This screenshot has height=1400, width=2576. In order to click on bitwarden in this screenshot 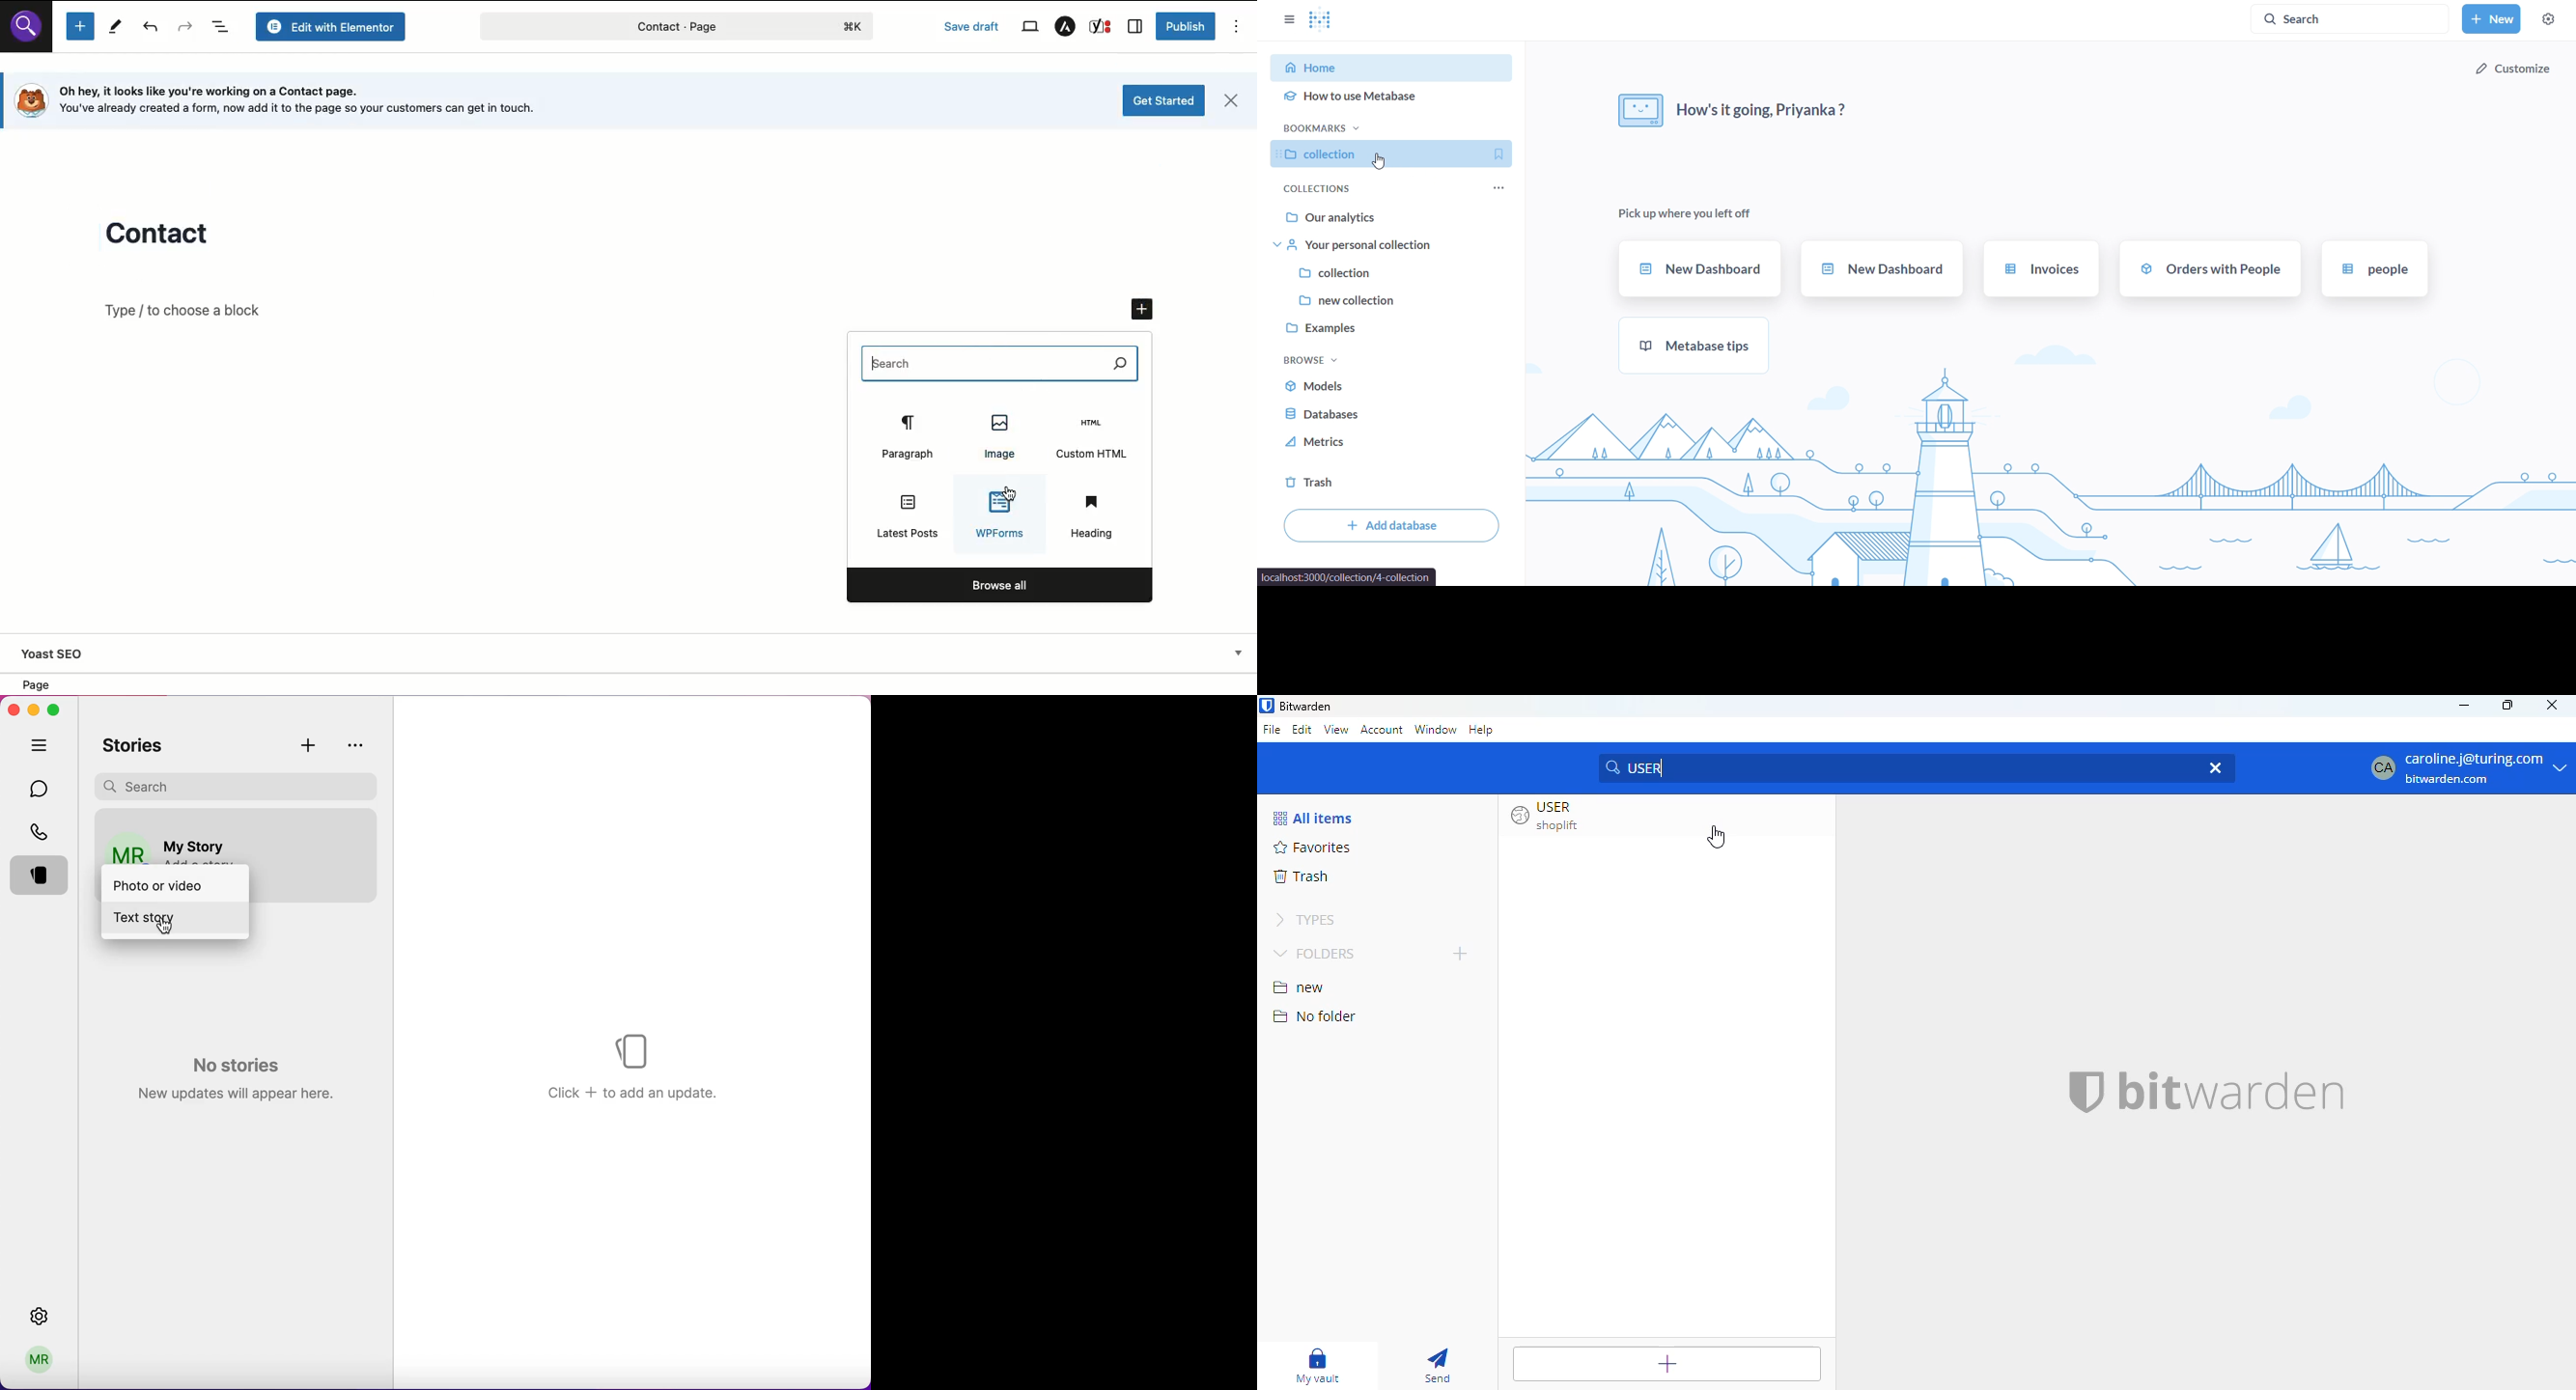, I will do `click(1306, 706)`.